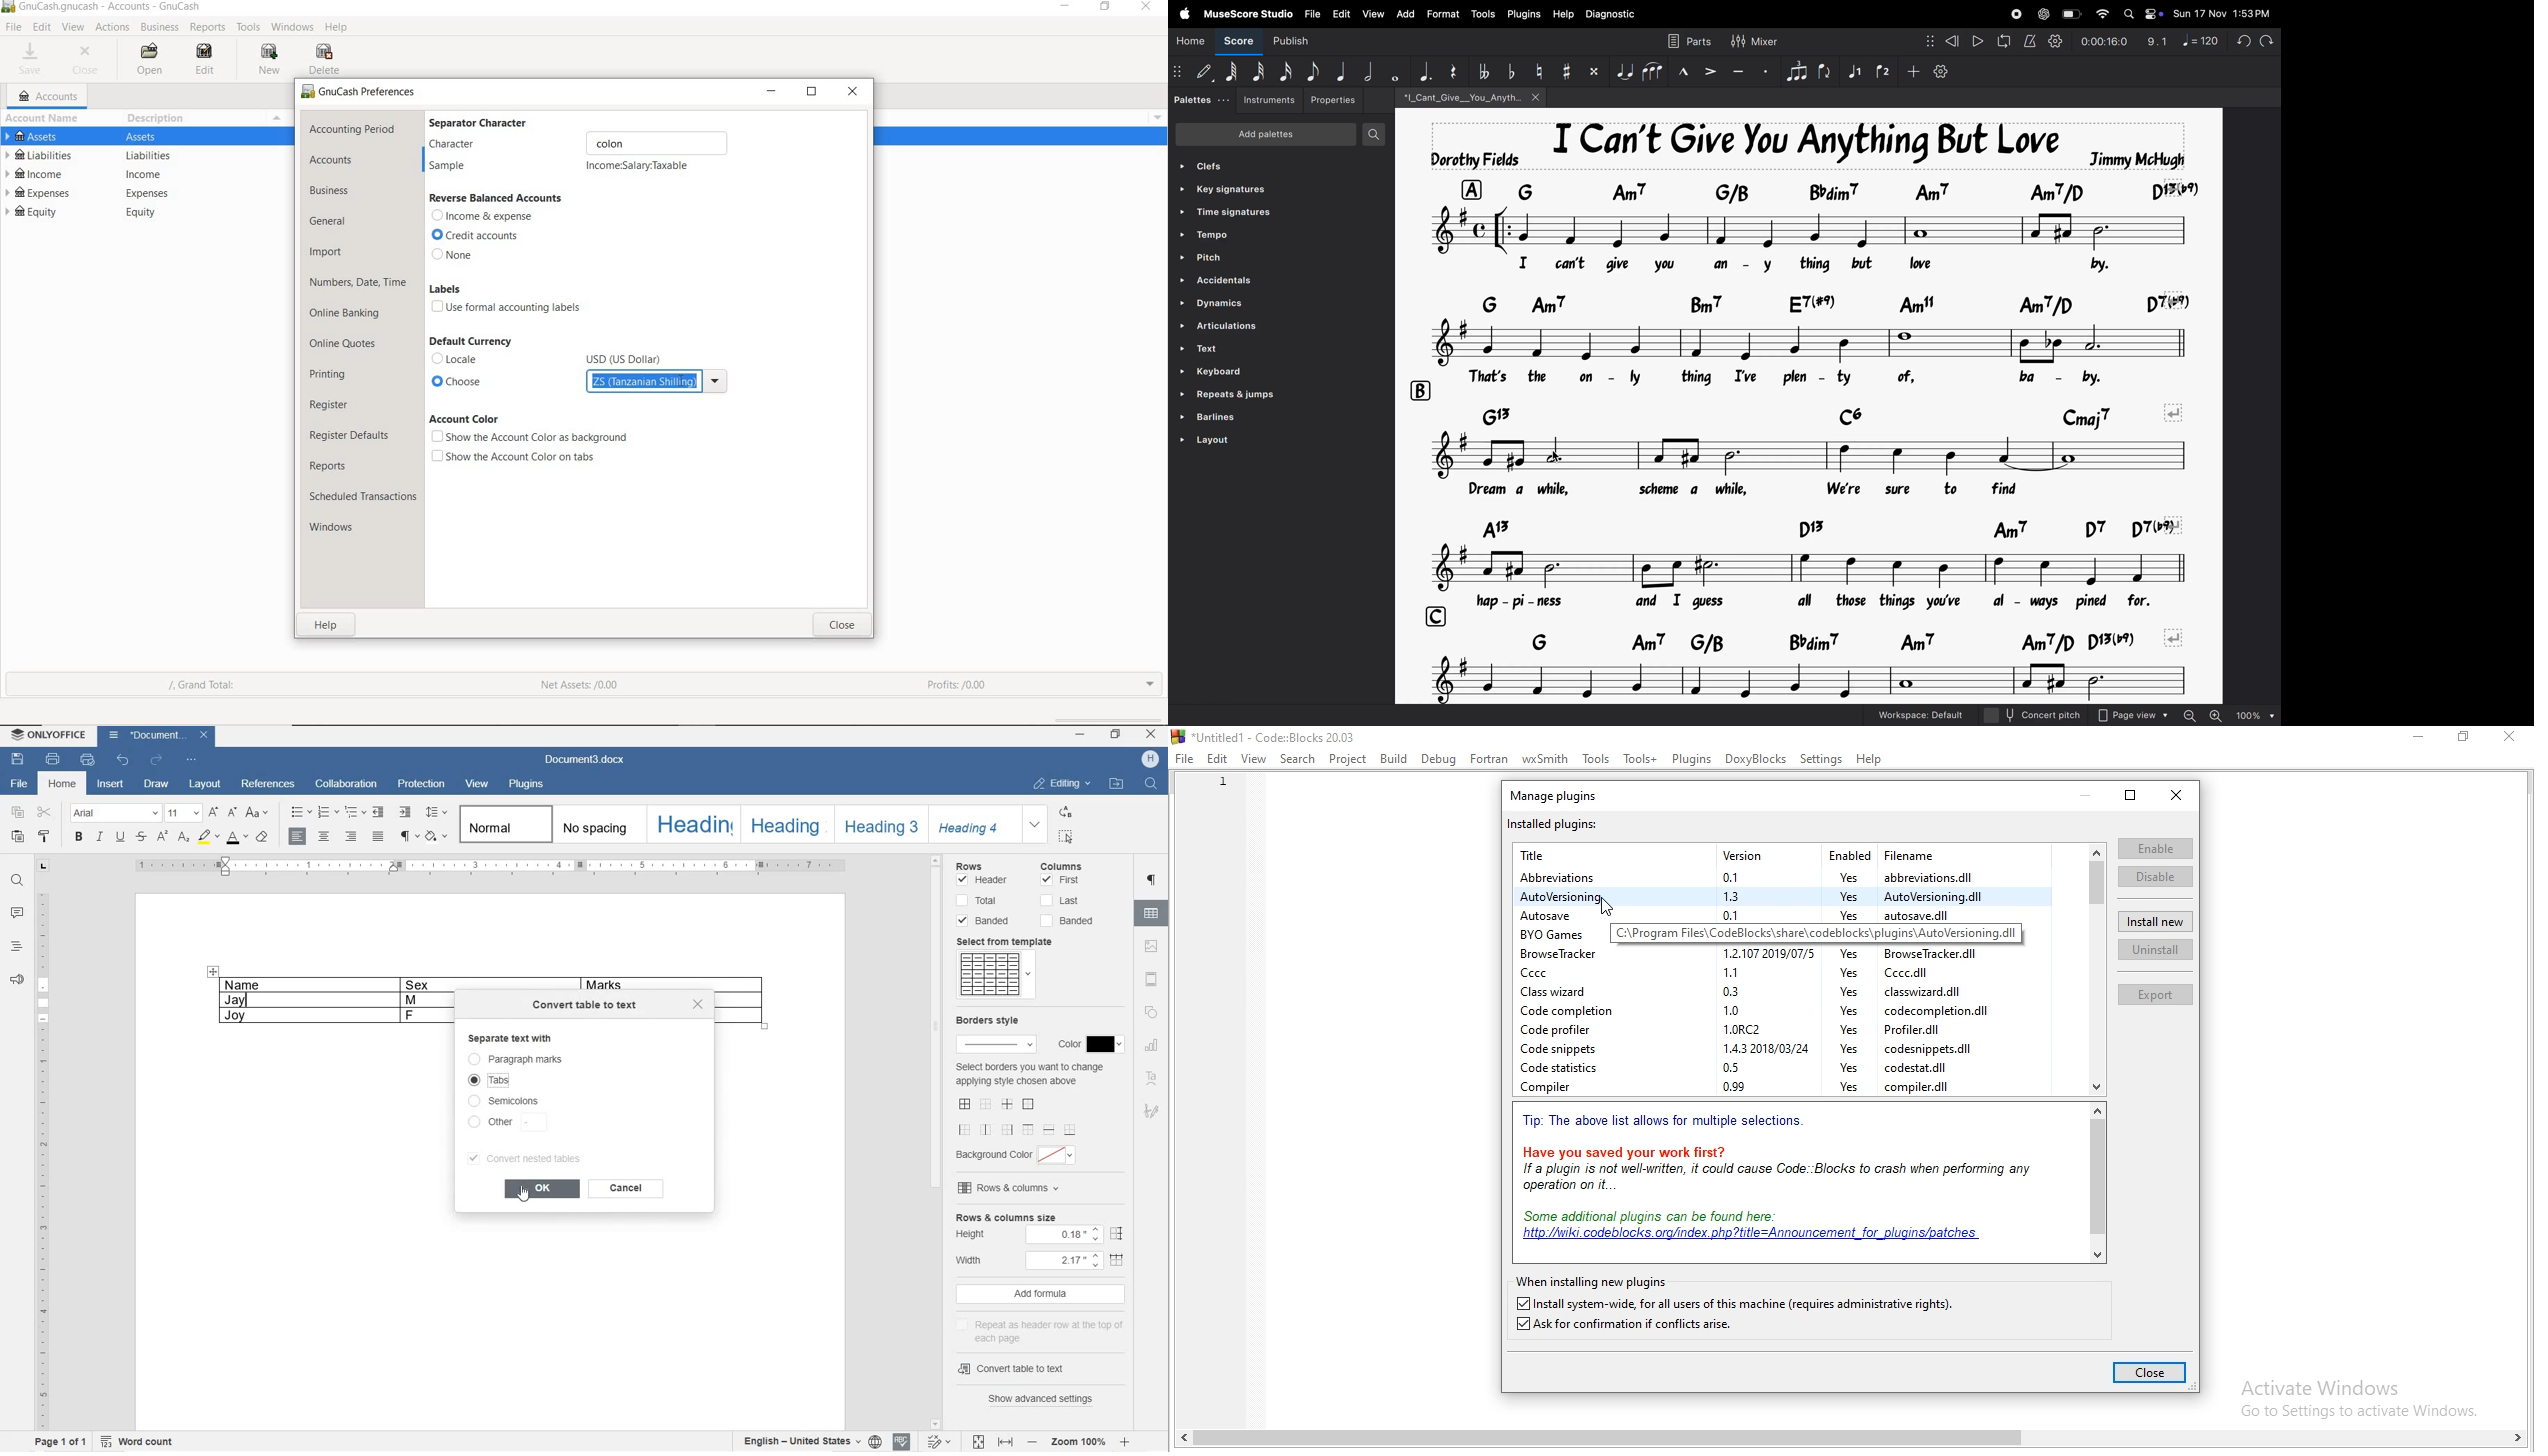 The image size is (2548, 1456). Describe the element at coordinates (461, 357) in the screenshot. I see `locale` at that location.